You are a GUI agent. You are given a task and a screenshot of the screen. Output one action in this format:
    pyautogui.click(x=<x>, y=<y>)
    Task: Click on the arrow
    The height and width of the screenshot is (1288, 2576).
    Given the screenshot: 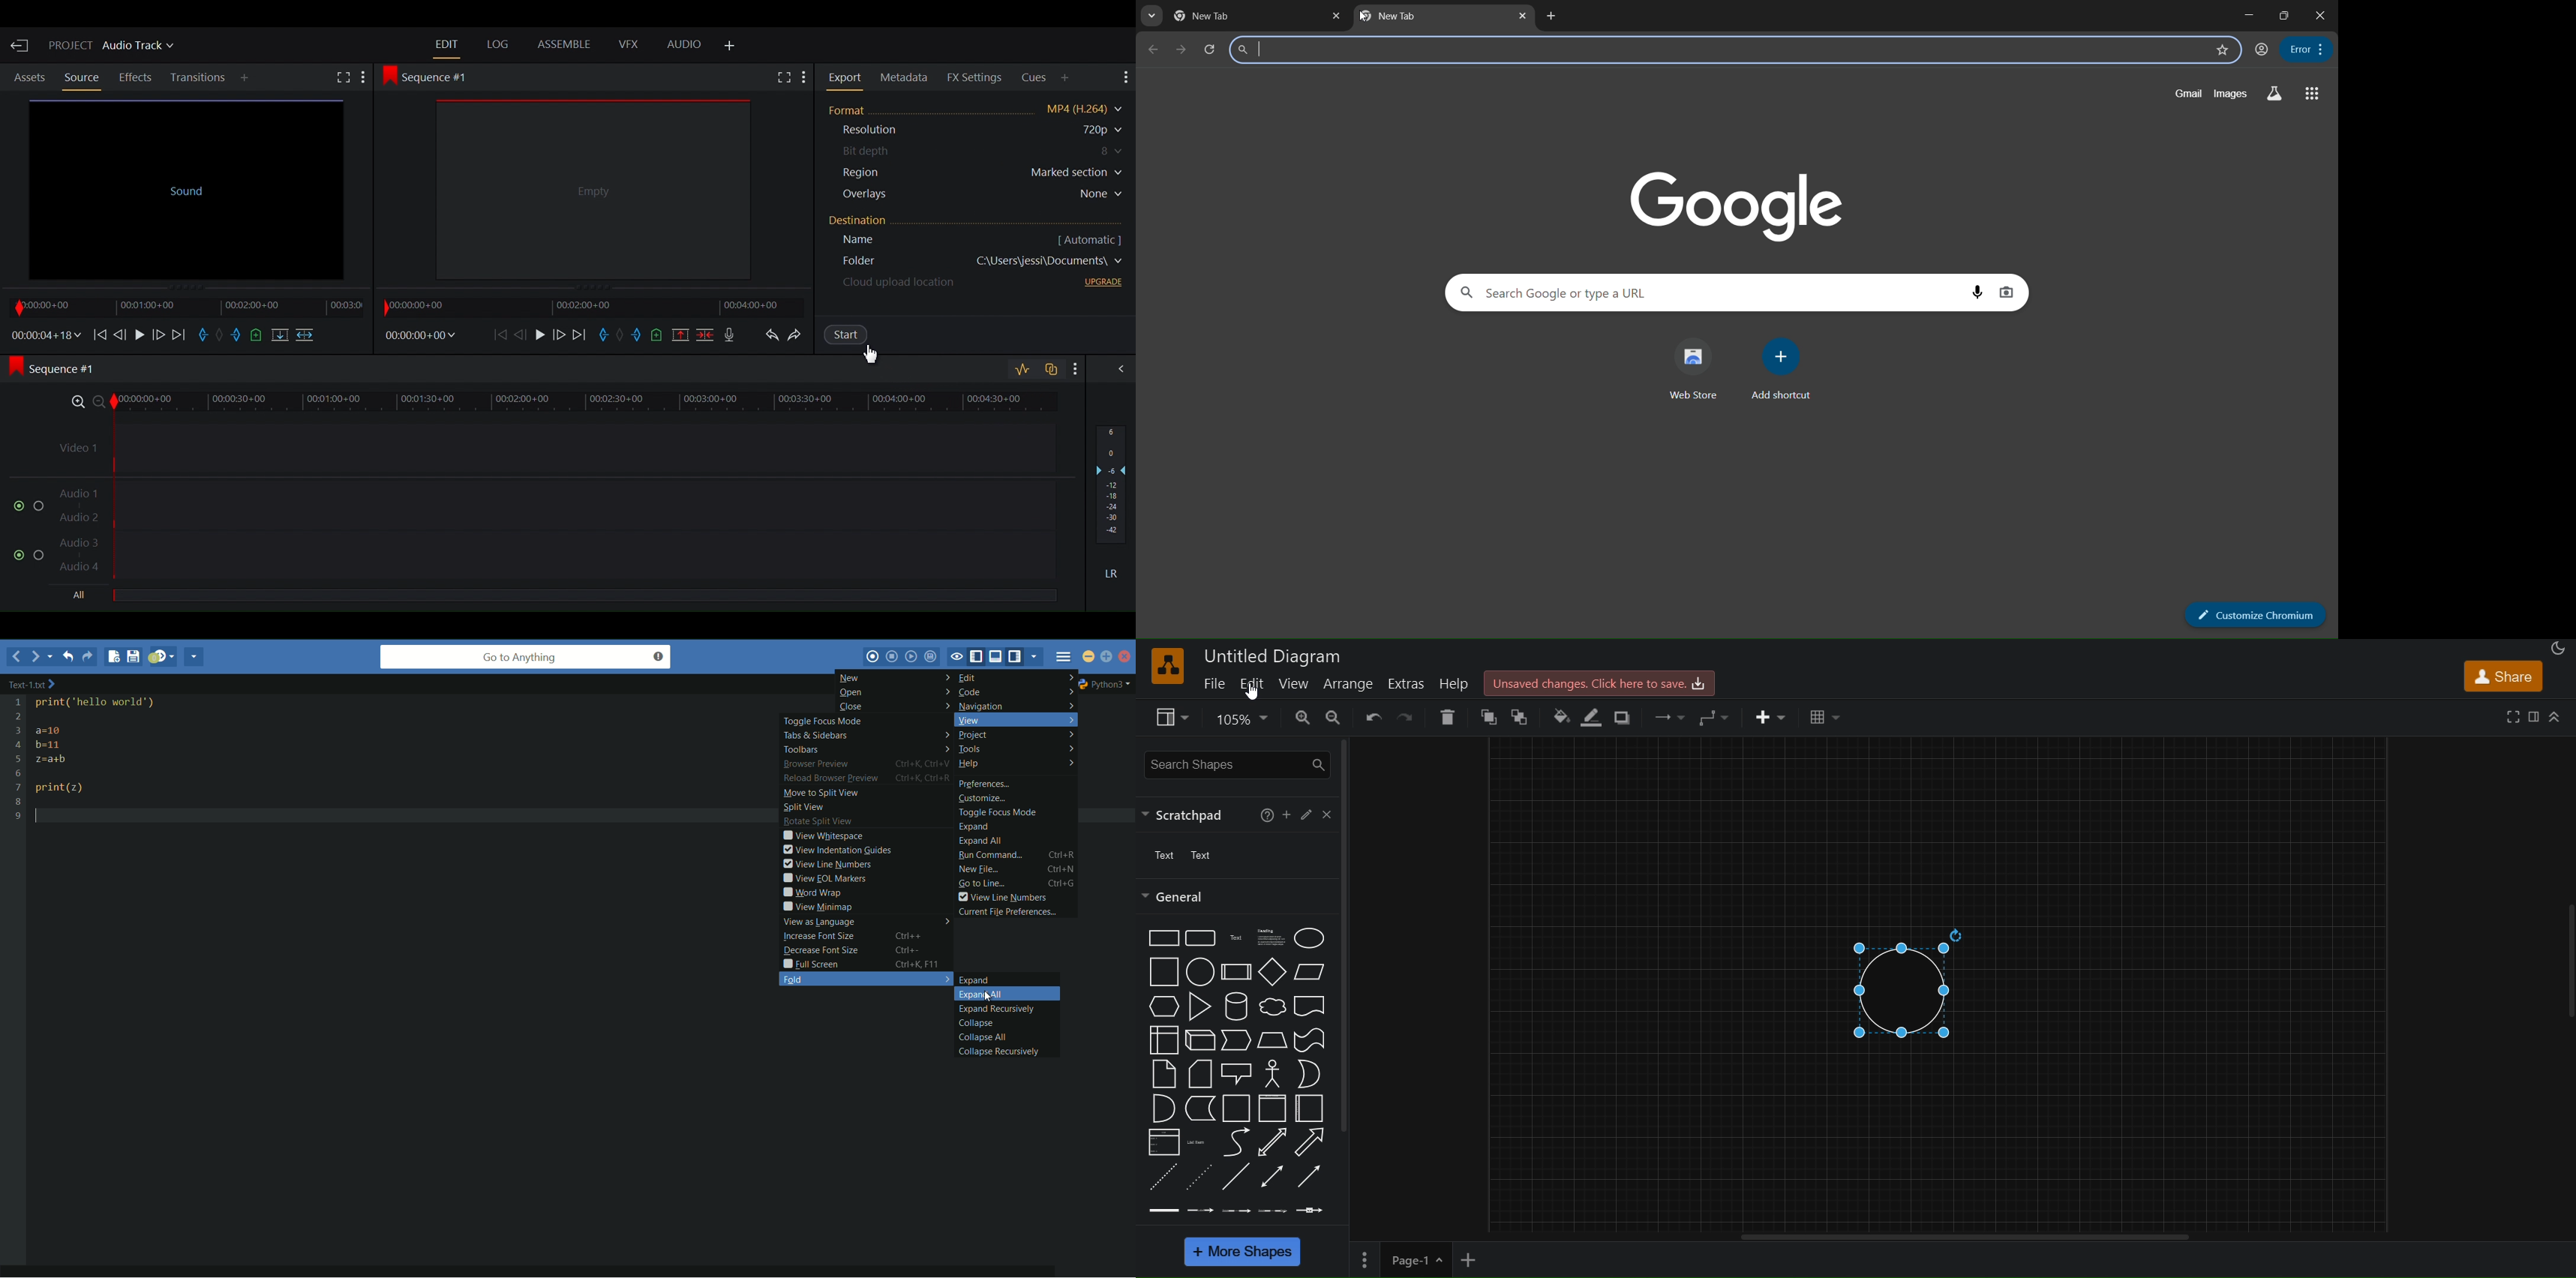 What is the action you would take?
    pyautogui.click(x=1311, y=1142)
    